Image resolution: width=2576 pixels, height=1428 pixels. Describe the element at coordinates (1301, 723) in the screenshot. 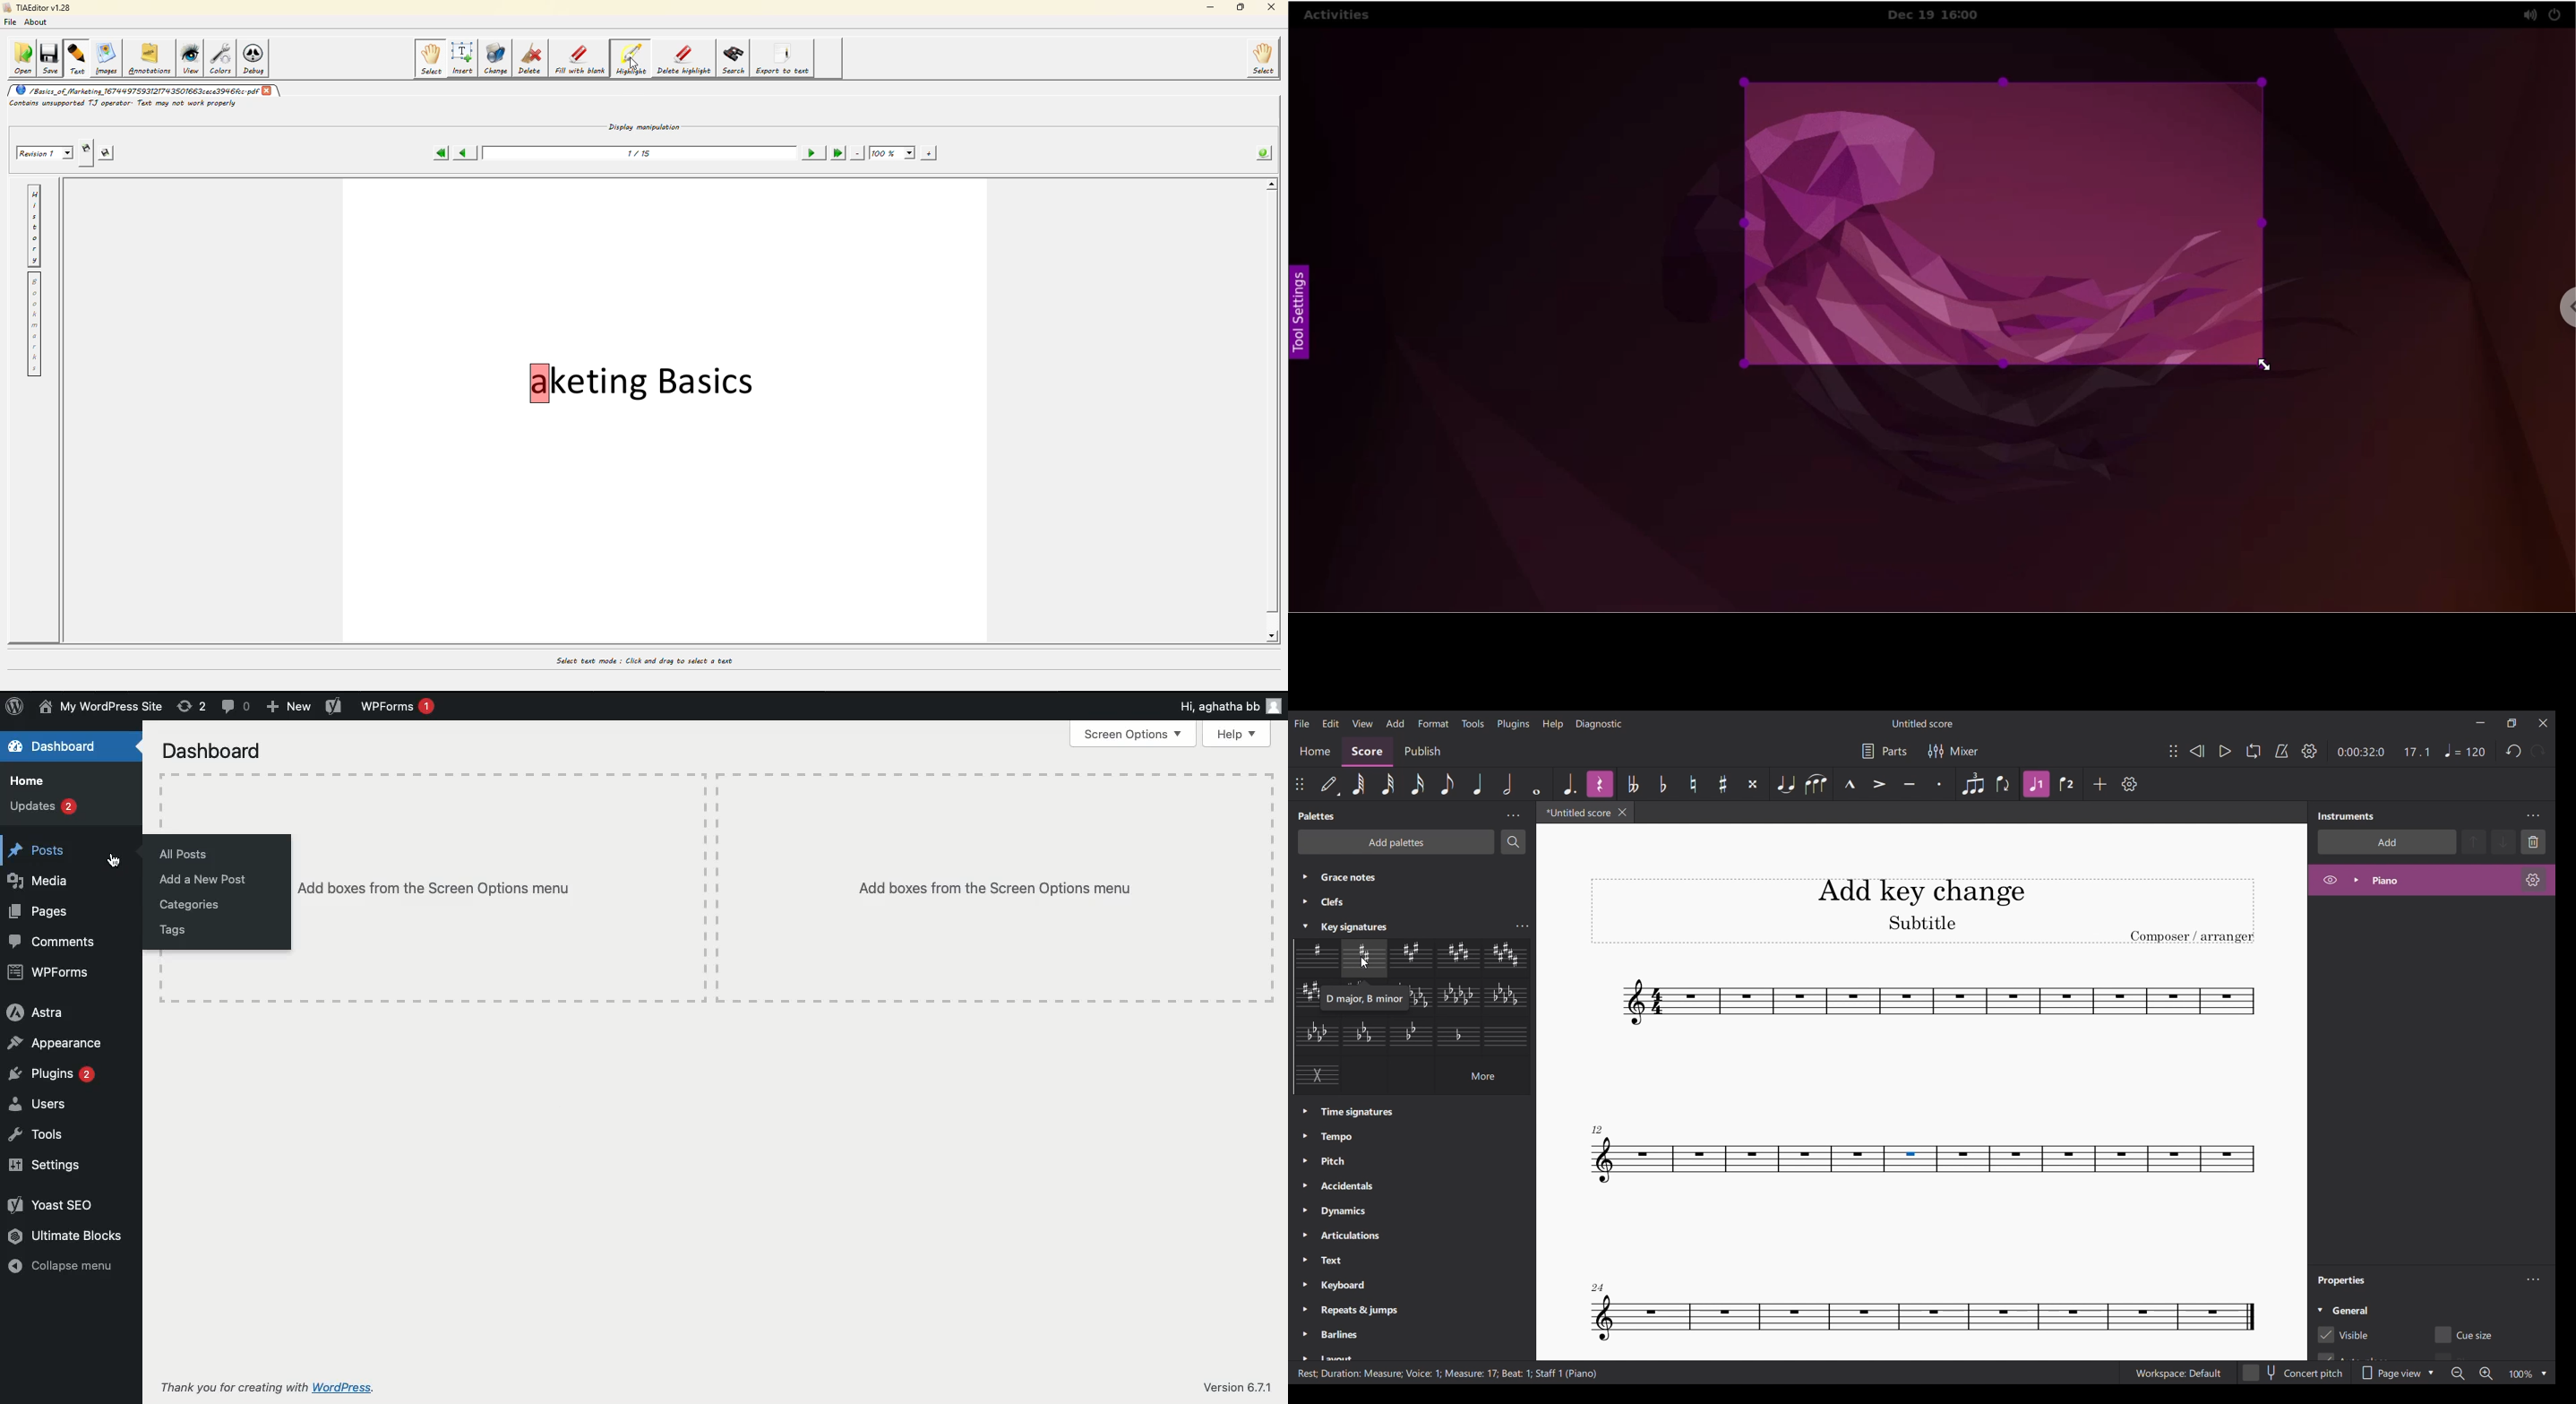

I see `File menu` at that location.